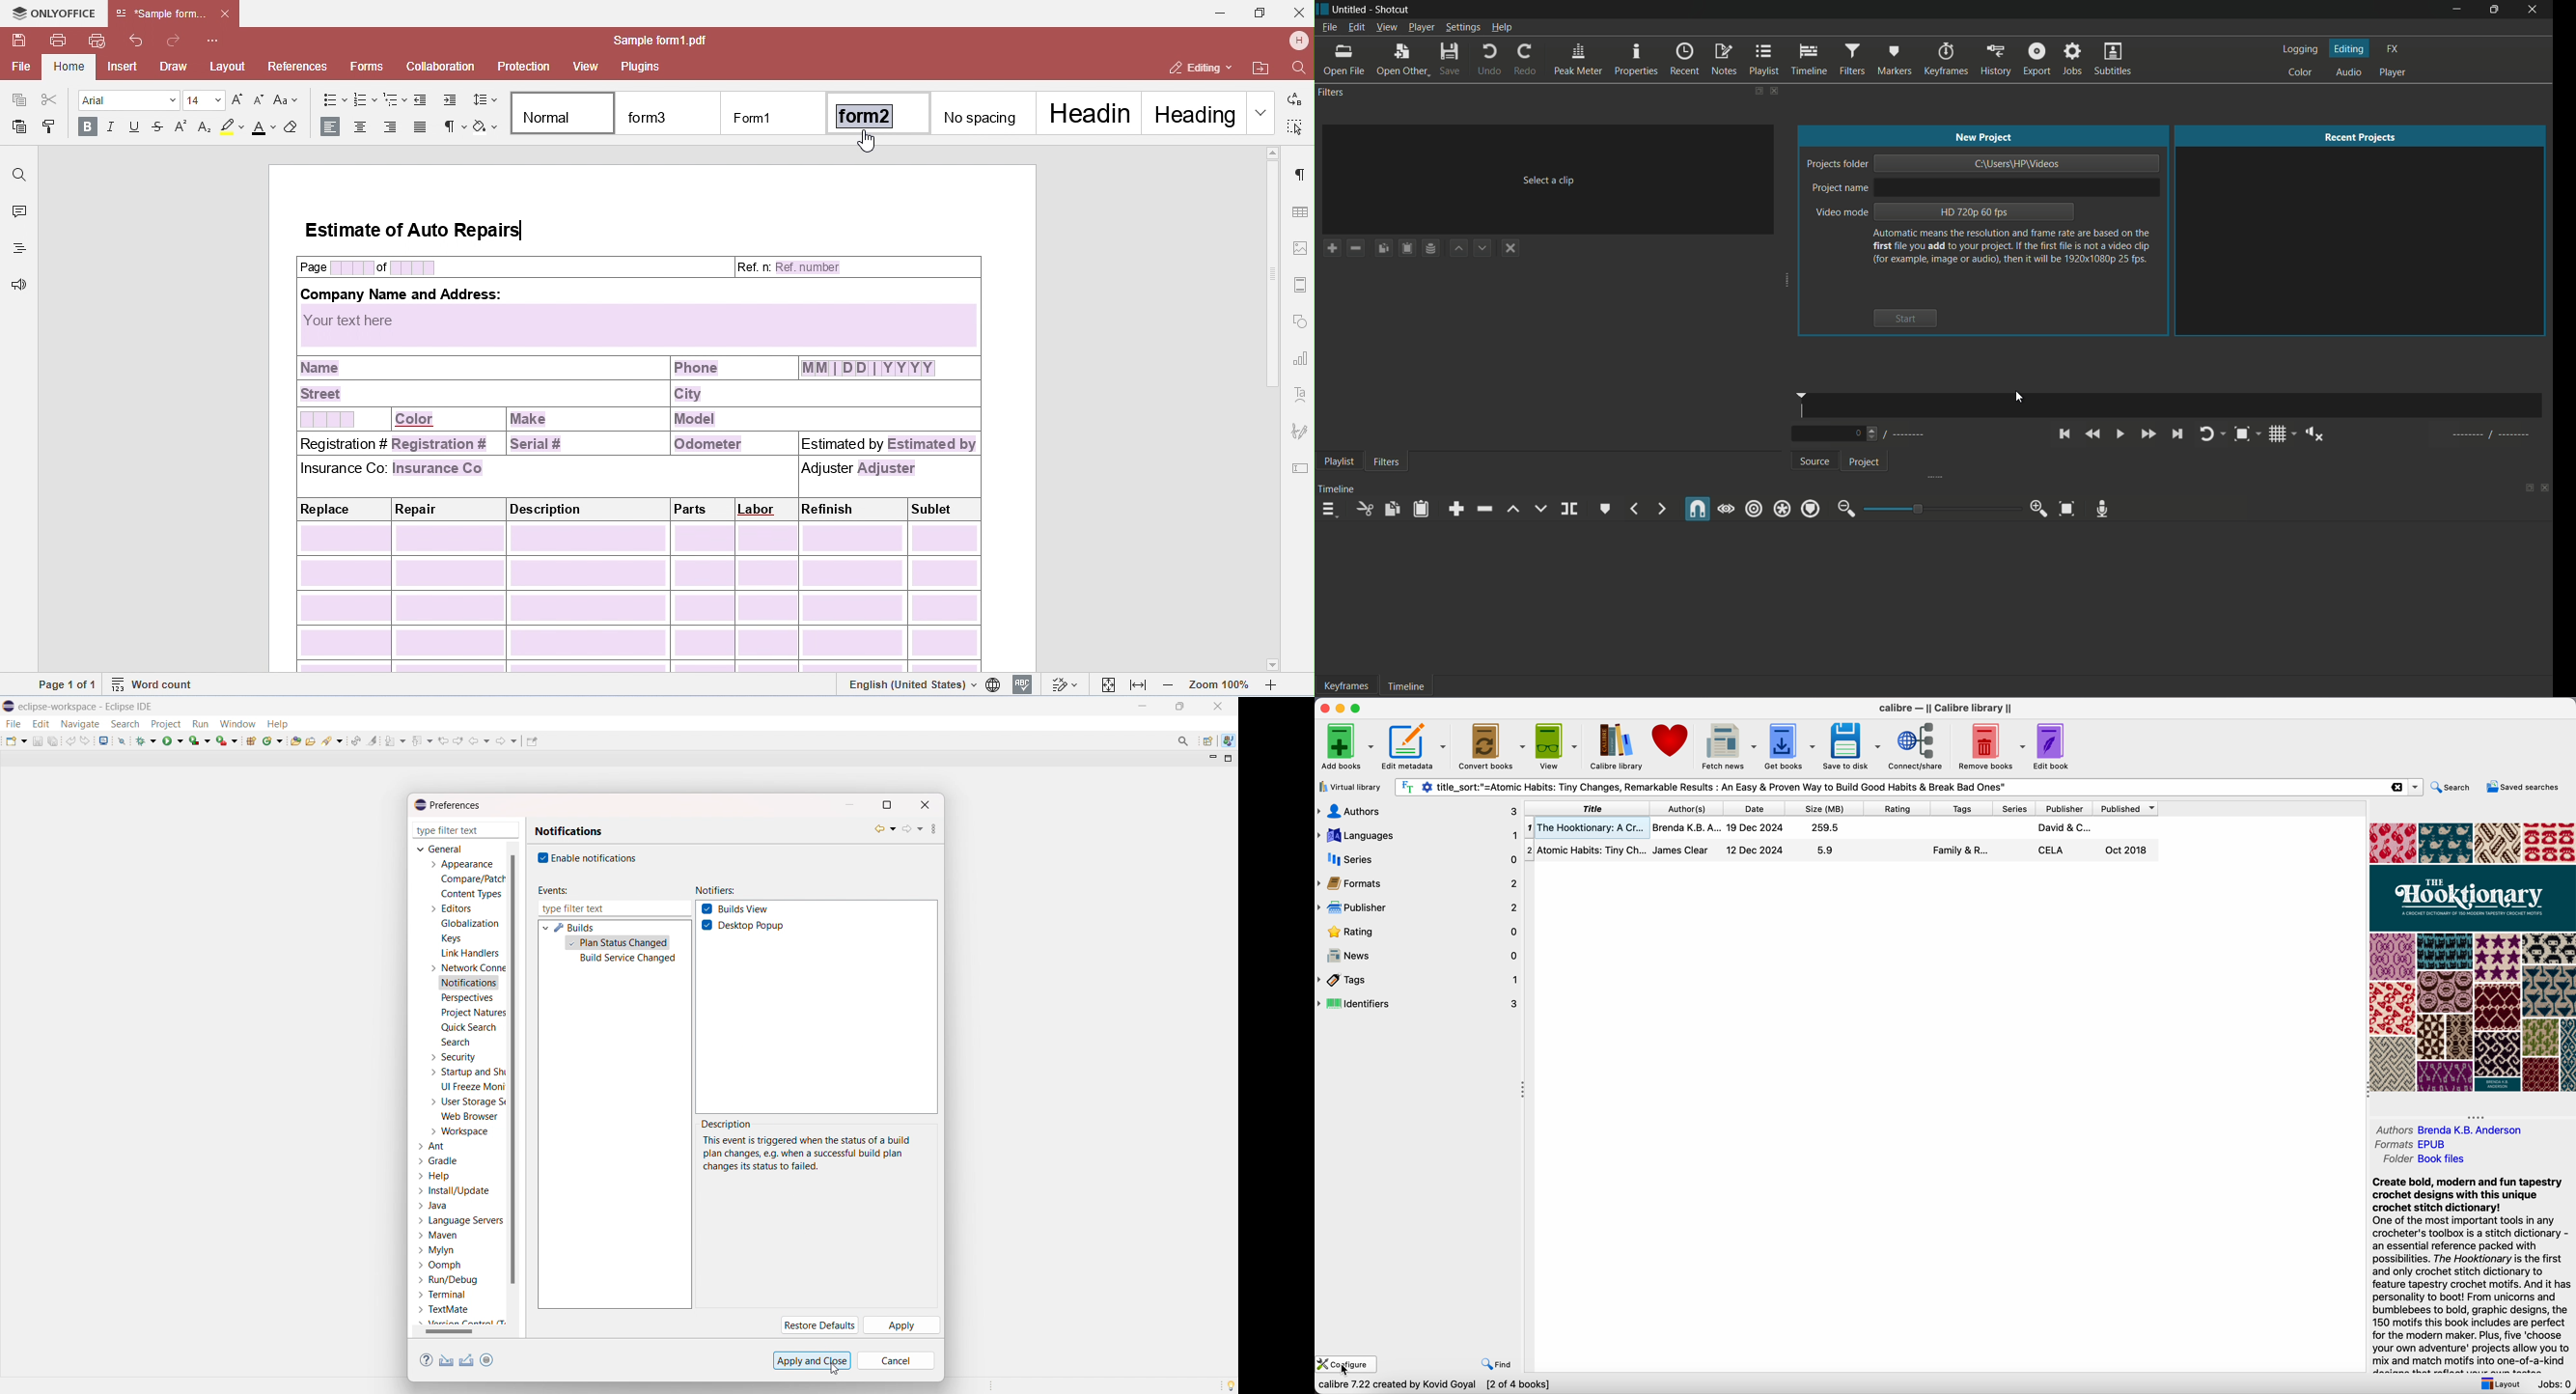  I want to click on close dialogbox, so click(925, 805).